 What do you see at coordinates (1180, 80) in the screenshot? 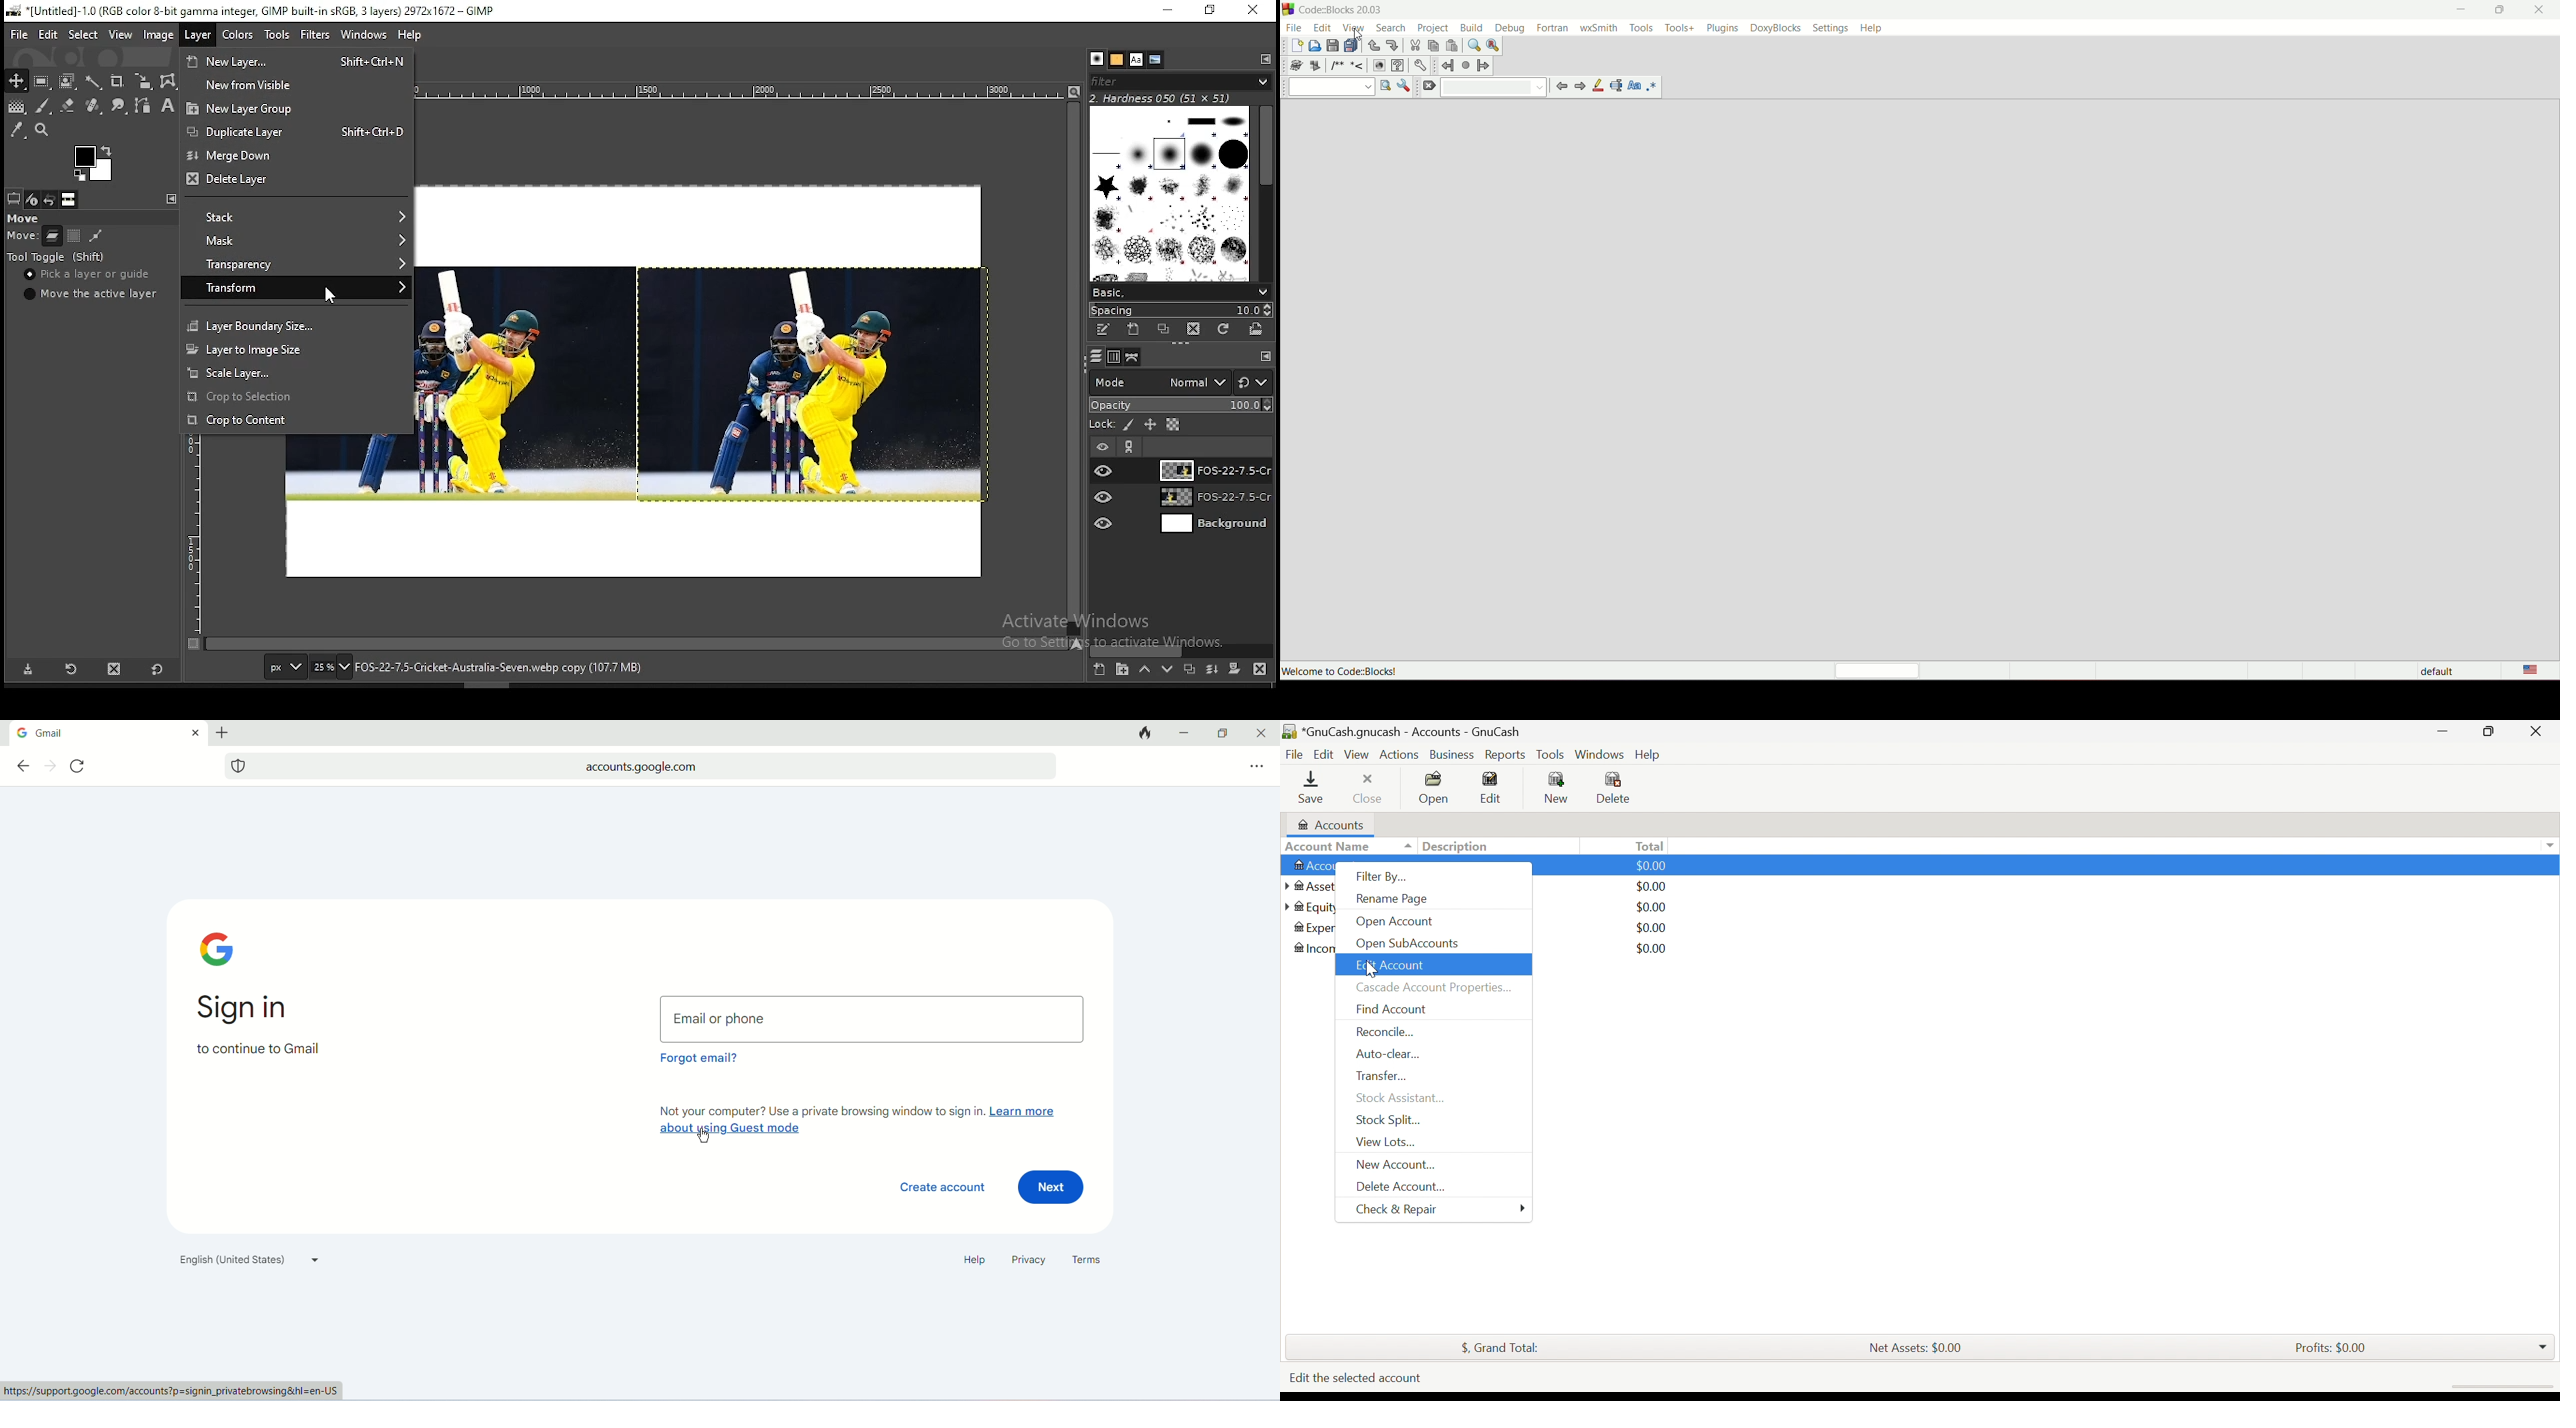
I see `brushes filter` at bounding box center [1180, 80].